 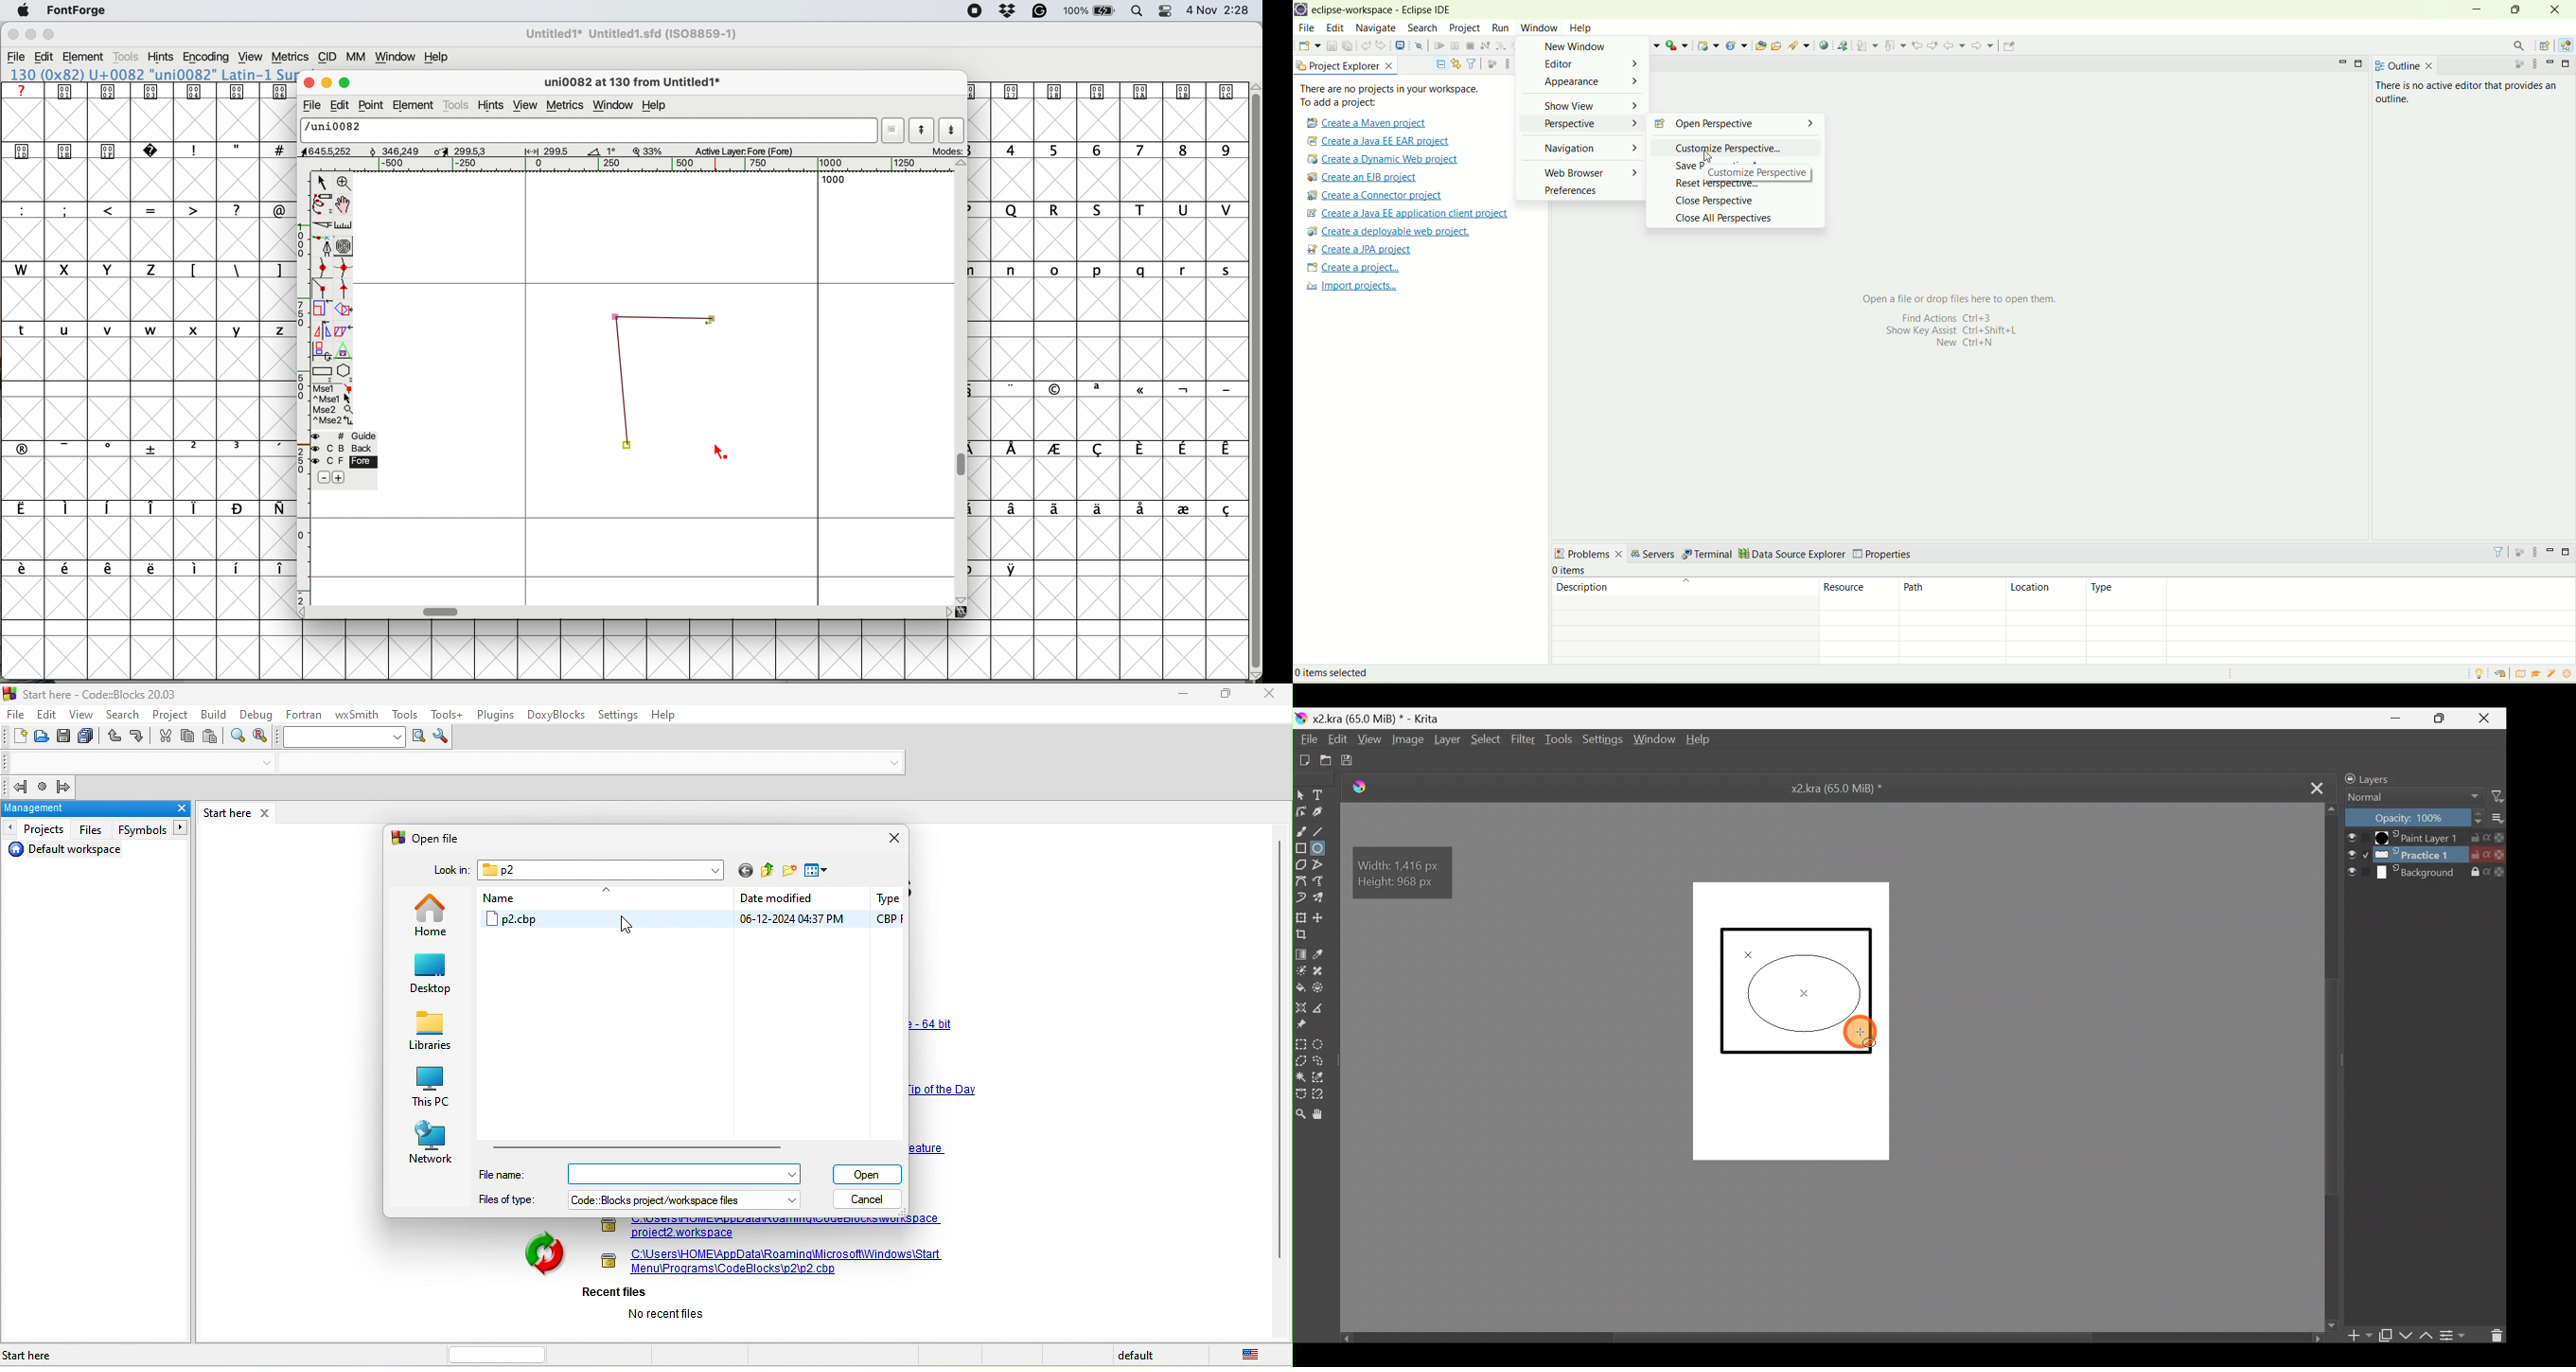 I want to click on symbols and special characters, so click(x=156, y=152).